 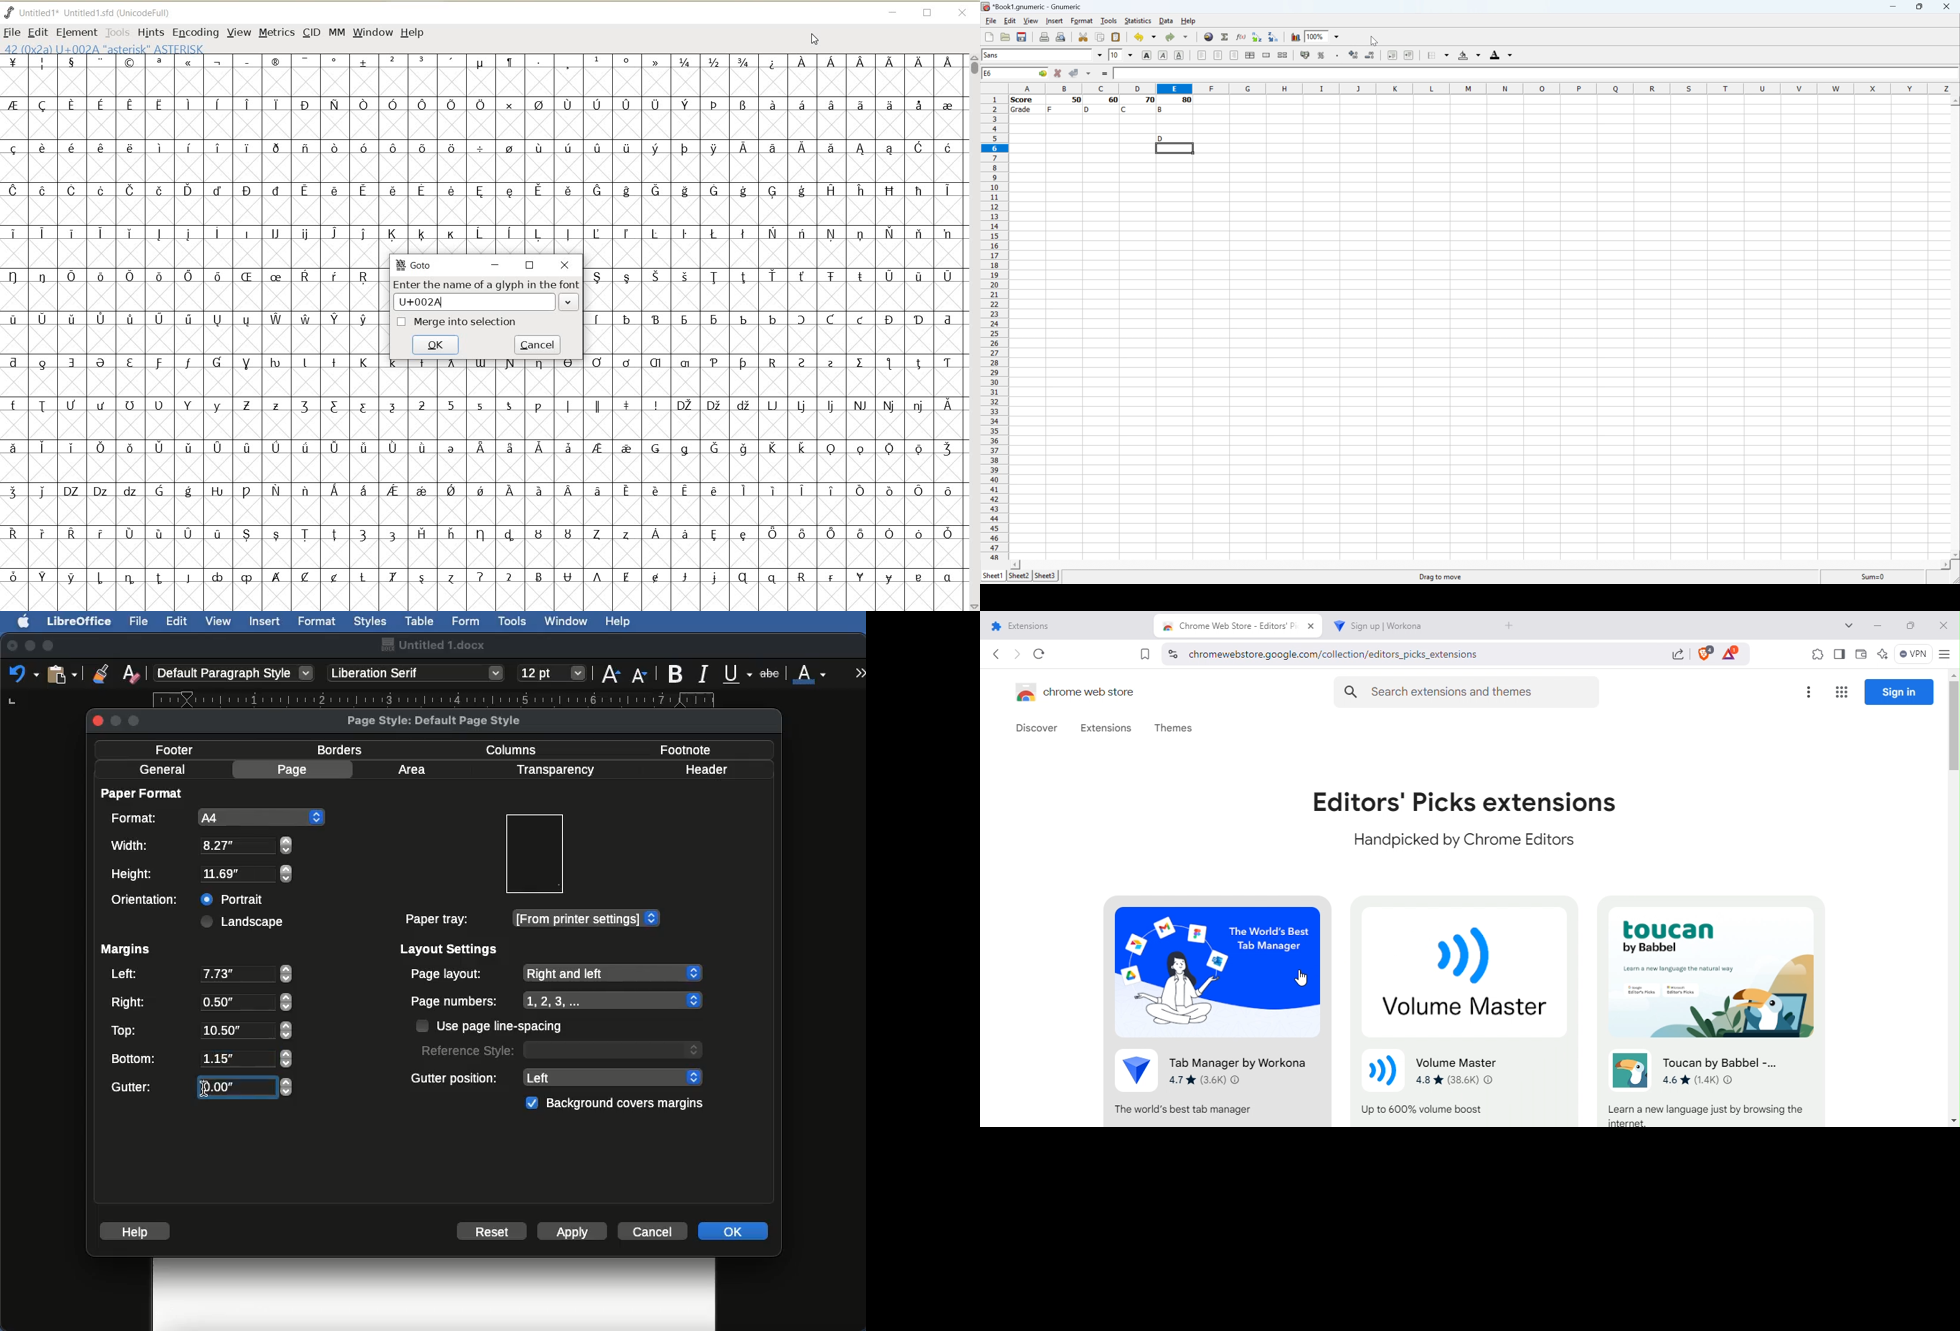 What do you see at coordinates (1024, 100) in the screenshot?
I see `Score` at bounding box center [1024, 100].